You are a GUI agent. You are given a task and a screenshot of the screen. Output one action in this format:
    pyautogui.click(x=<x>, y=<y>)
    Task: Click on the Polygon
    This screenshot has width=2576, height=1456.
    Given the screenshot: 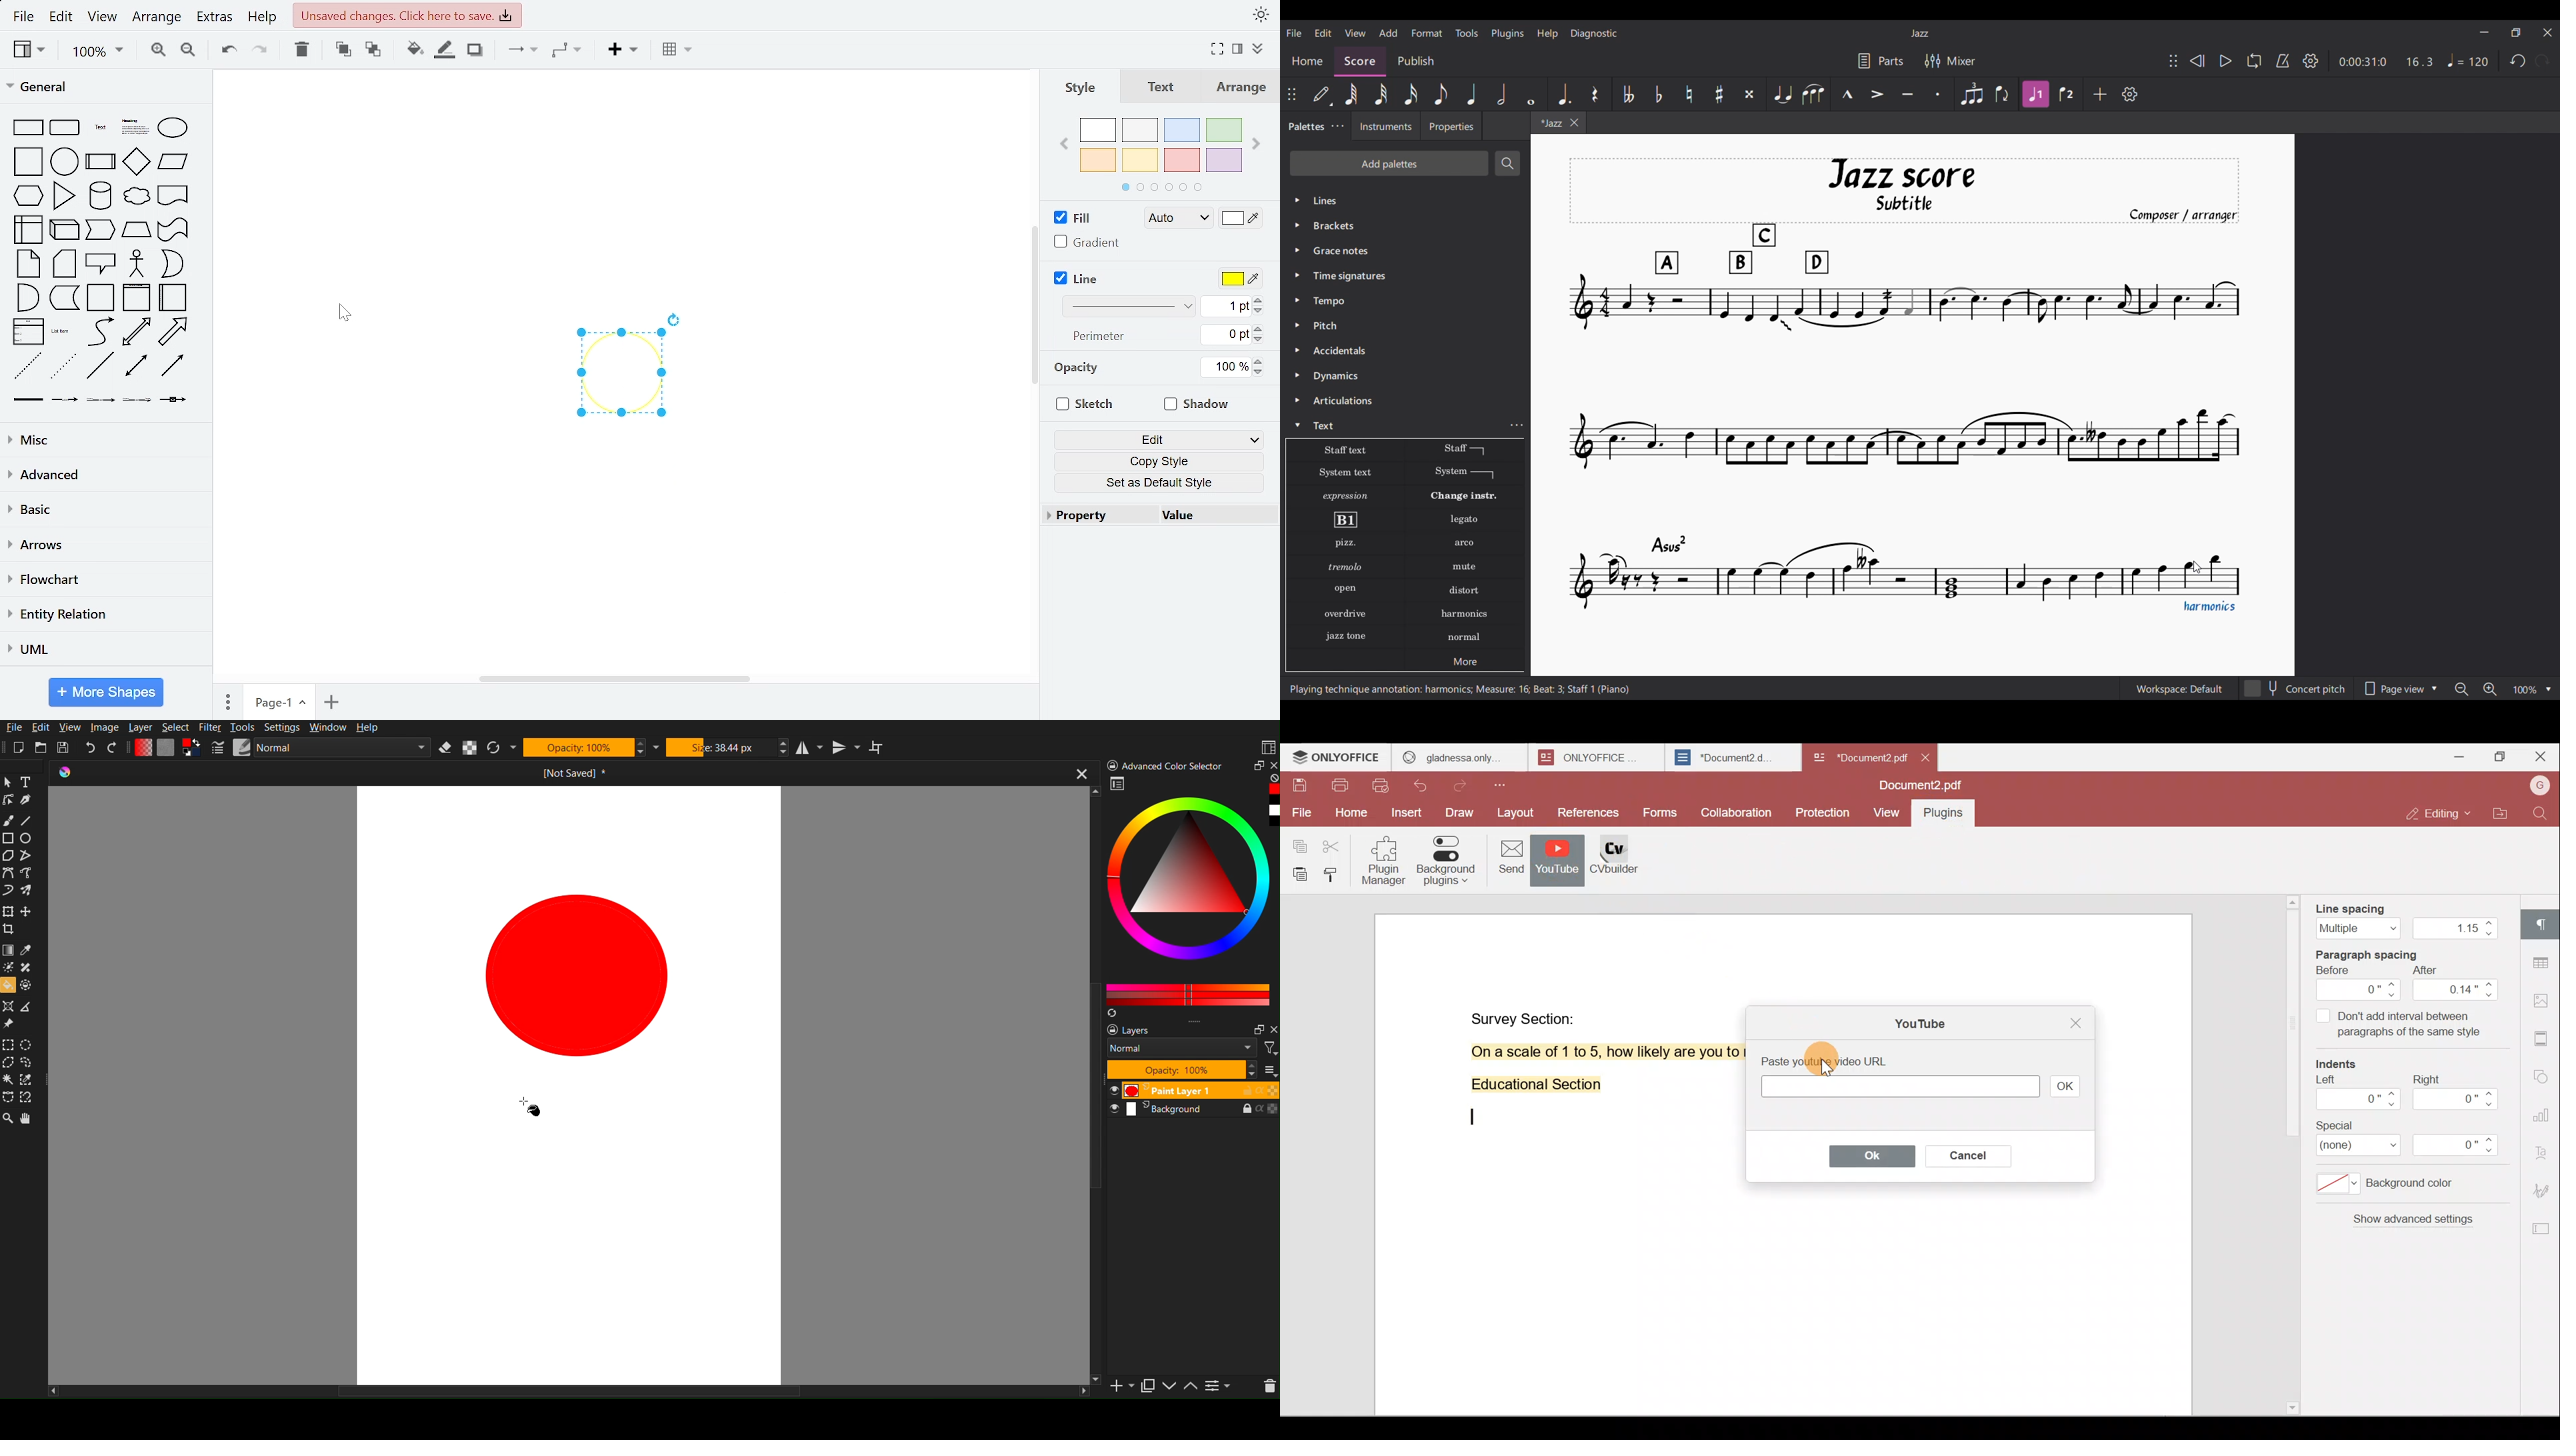 What is the action you would take?
    pyautogui.click(x=9, y=855)
    